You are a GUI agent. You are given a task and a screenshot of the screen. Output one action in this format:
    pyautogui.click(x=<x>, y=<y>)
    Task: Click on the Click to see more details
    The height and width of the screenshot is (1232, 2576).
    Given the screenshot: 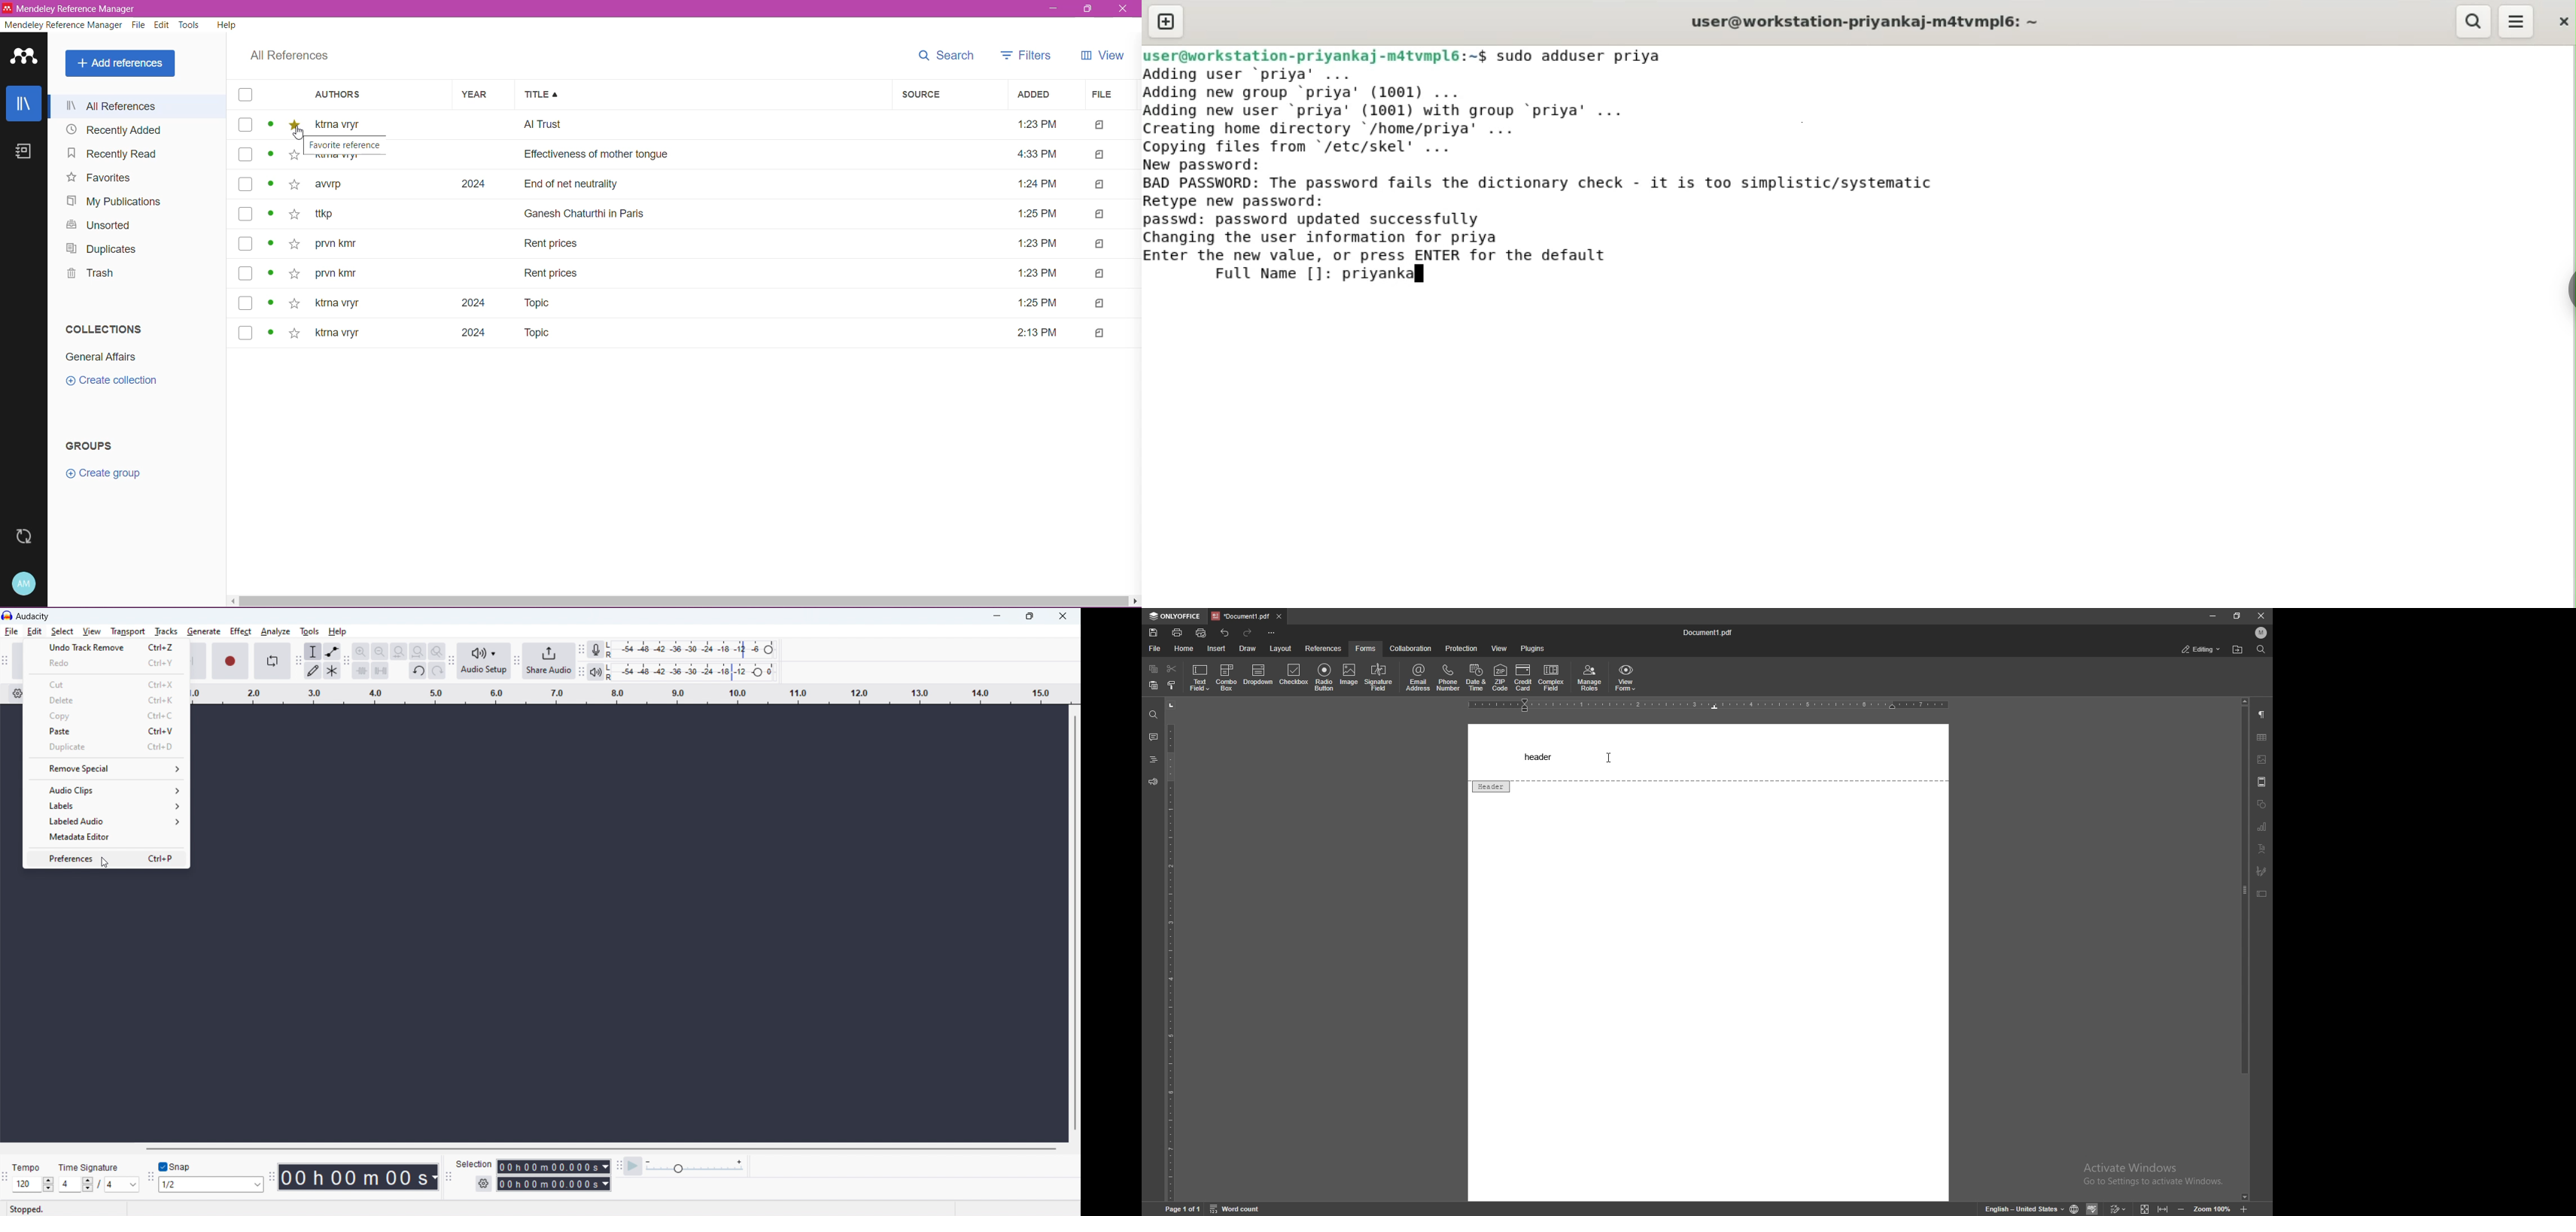 What is the action you would take?
    pyautogui.click(x=271, y=272)
    